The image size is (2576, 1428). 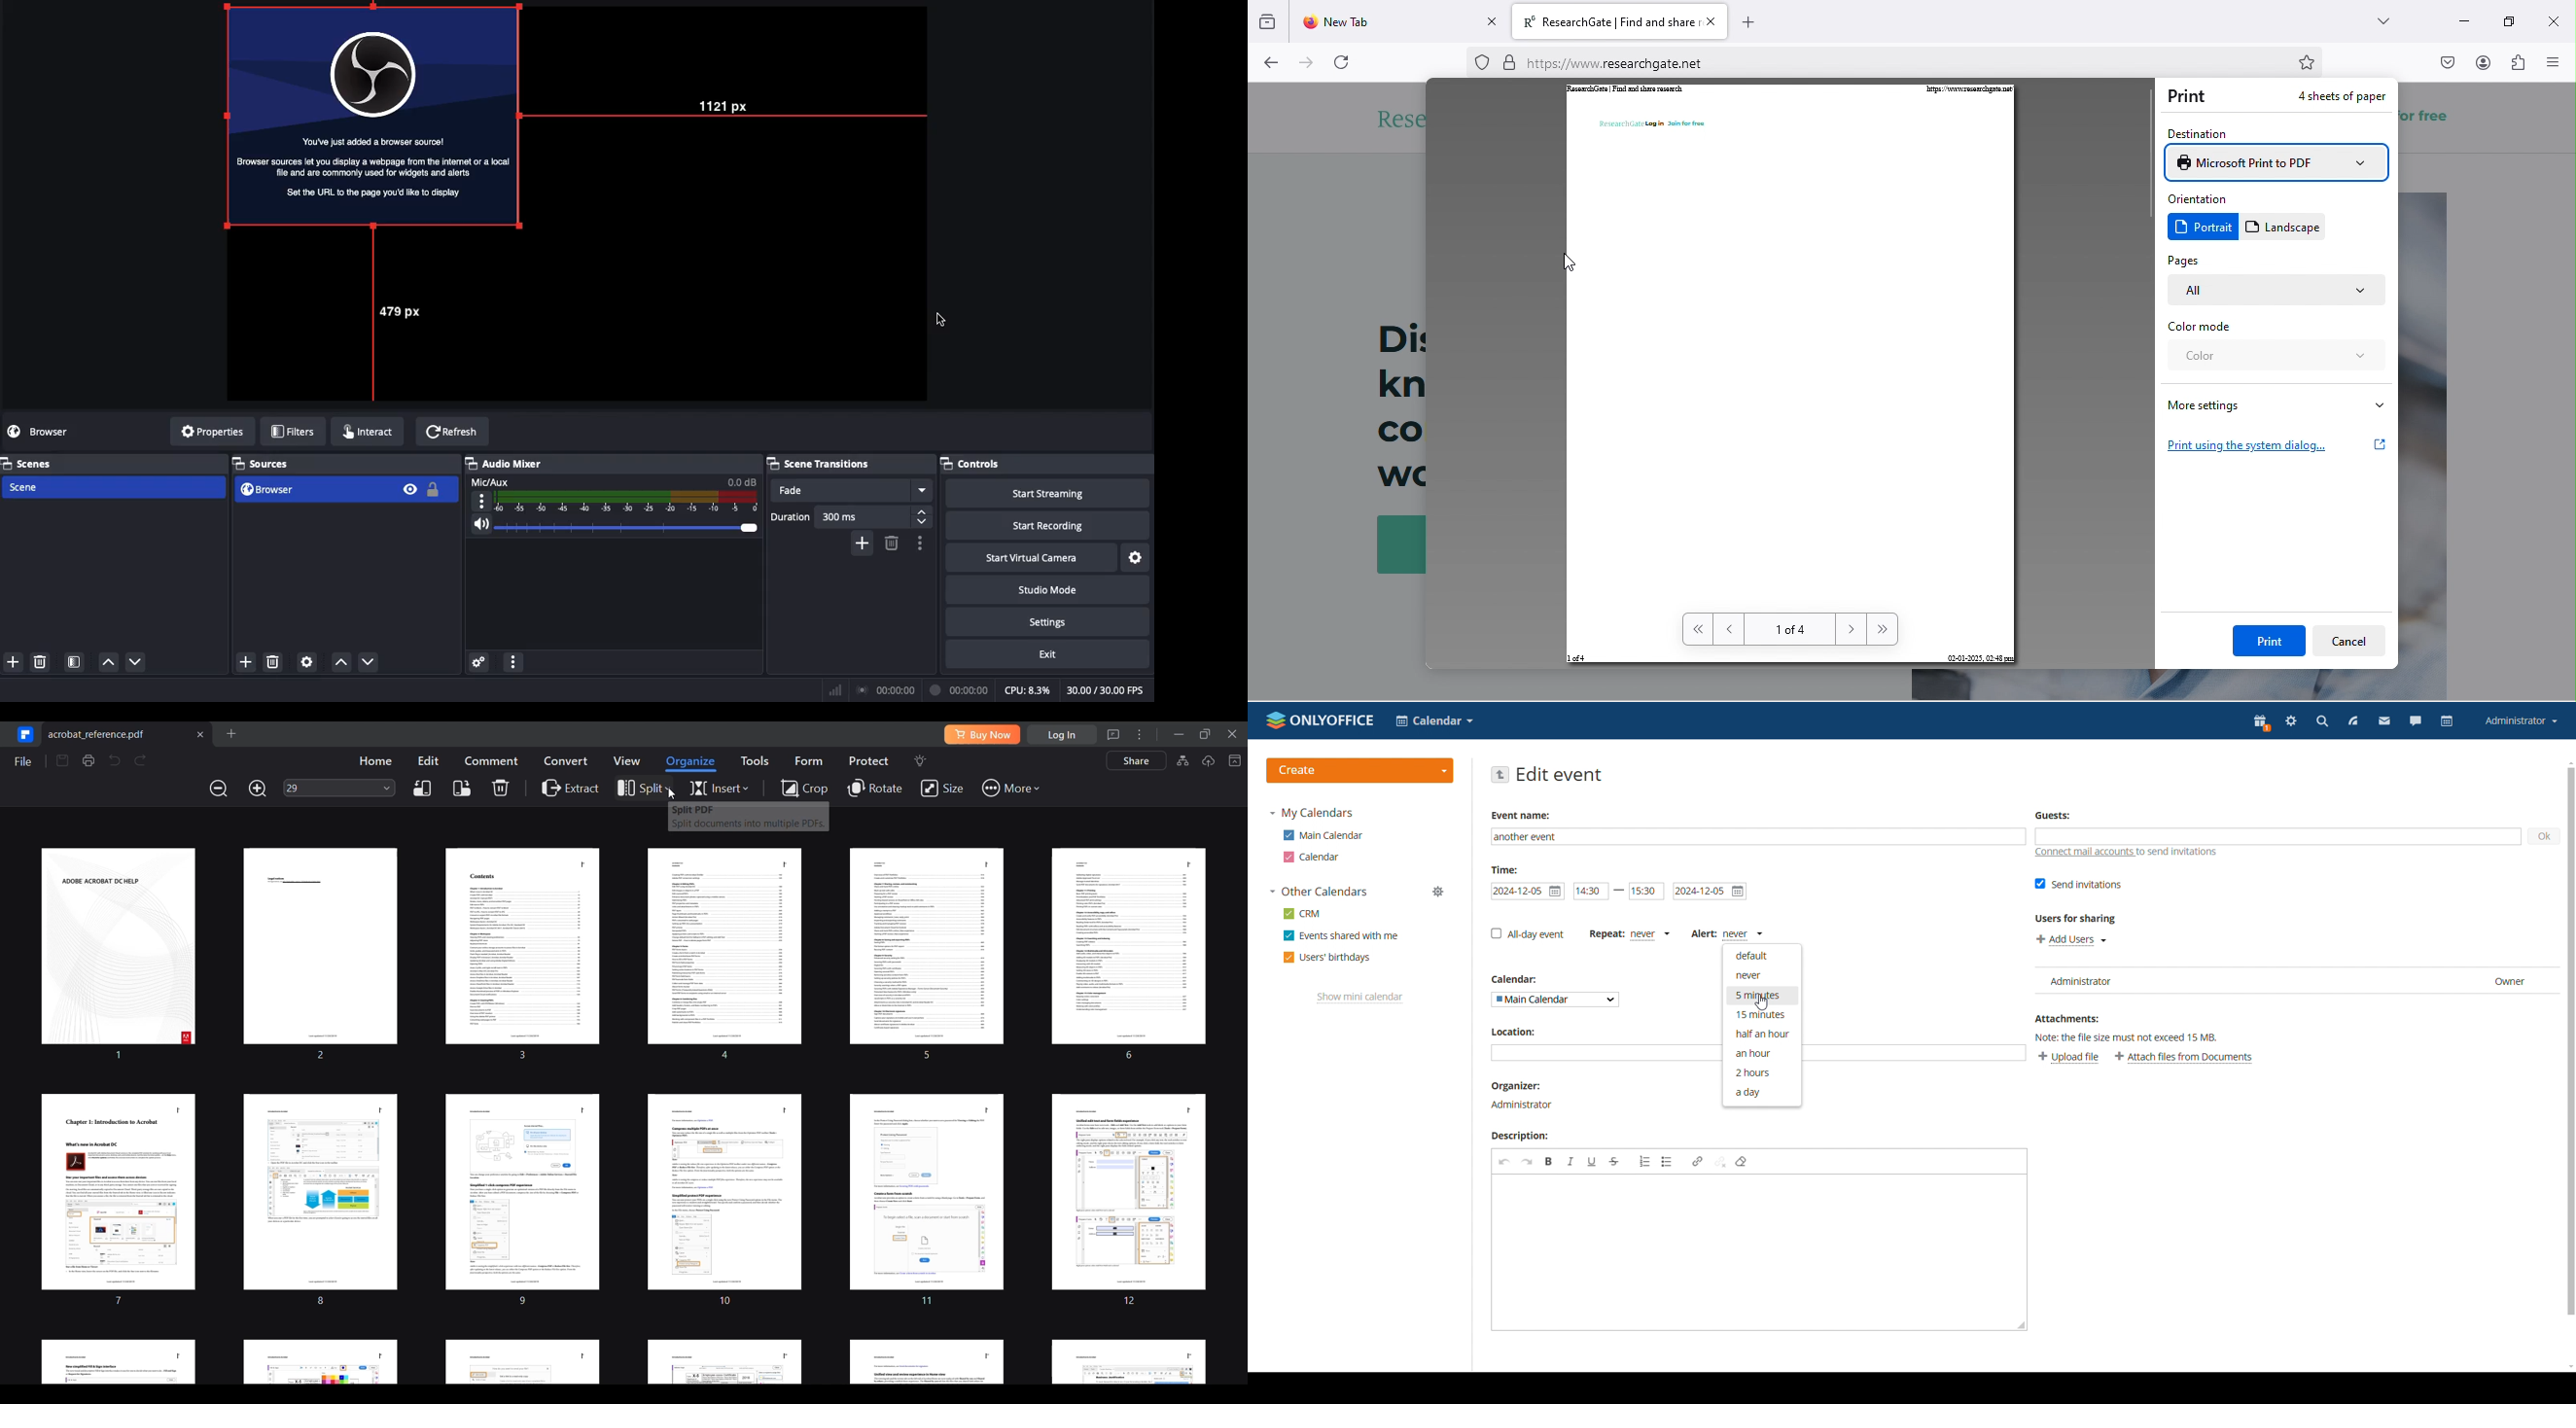 I want to click on insert/remove bulleted list, so click(x=1667, y=1162).